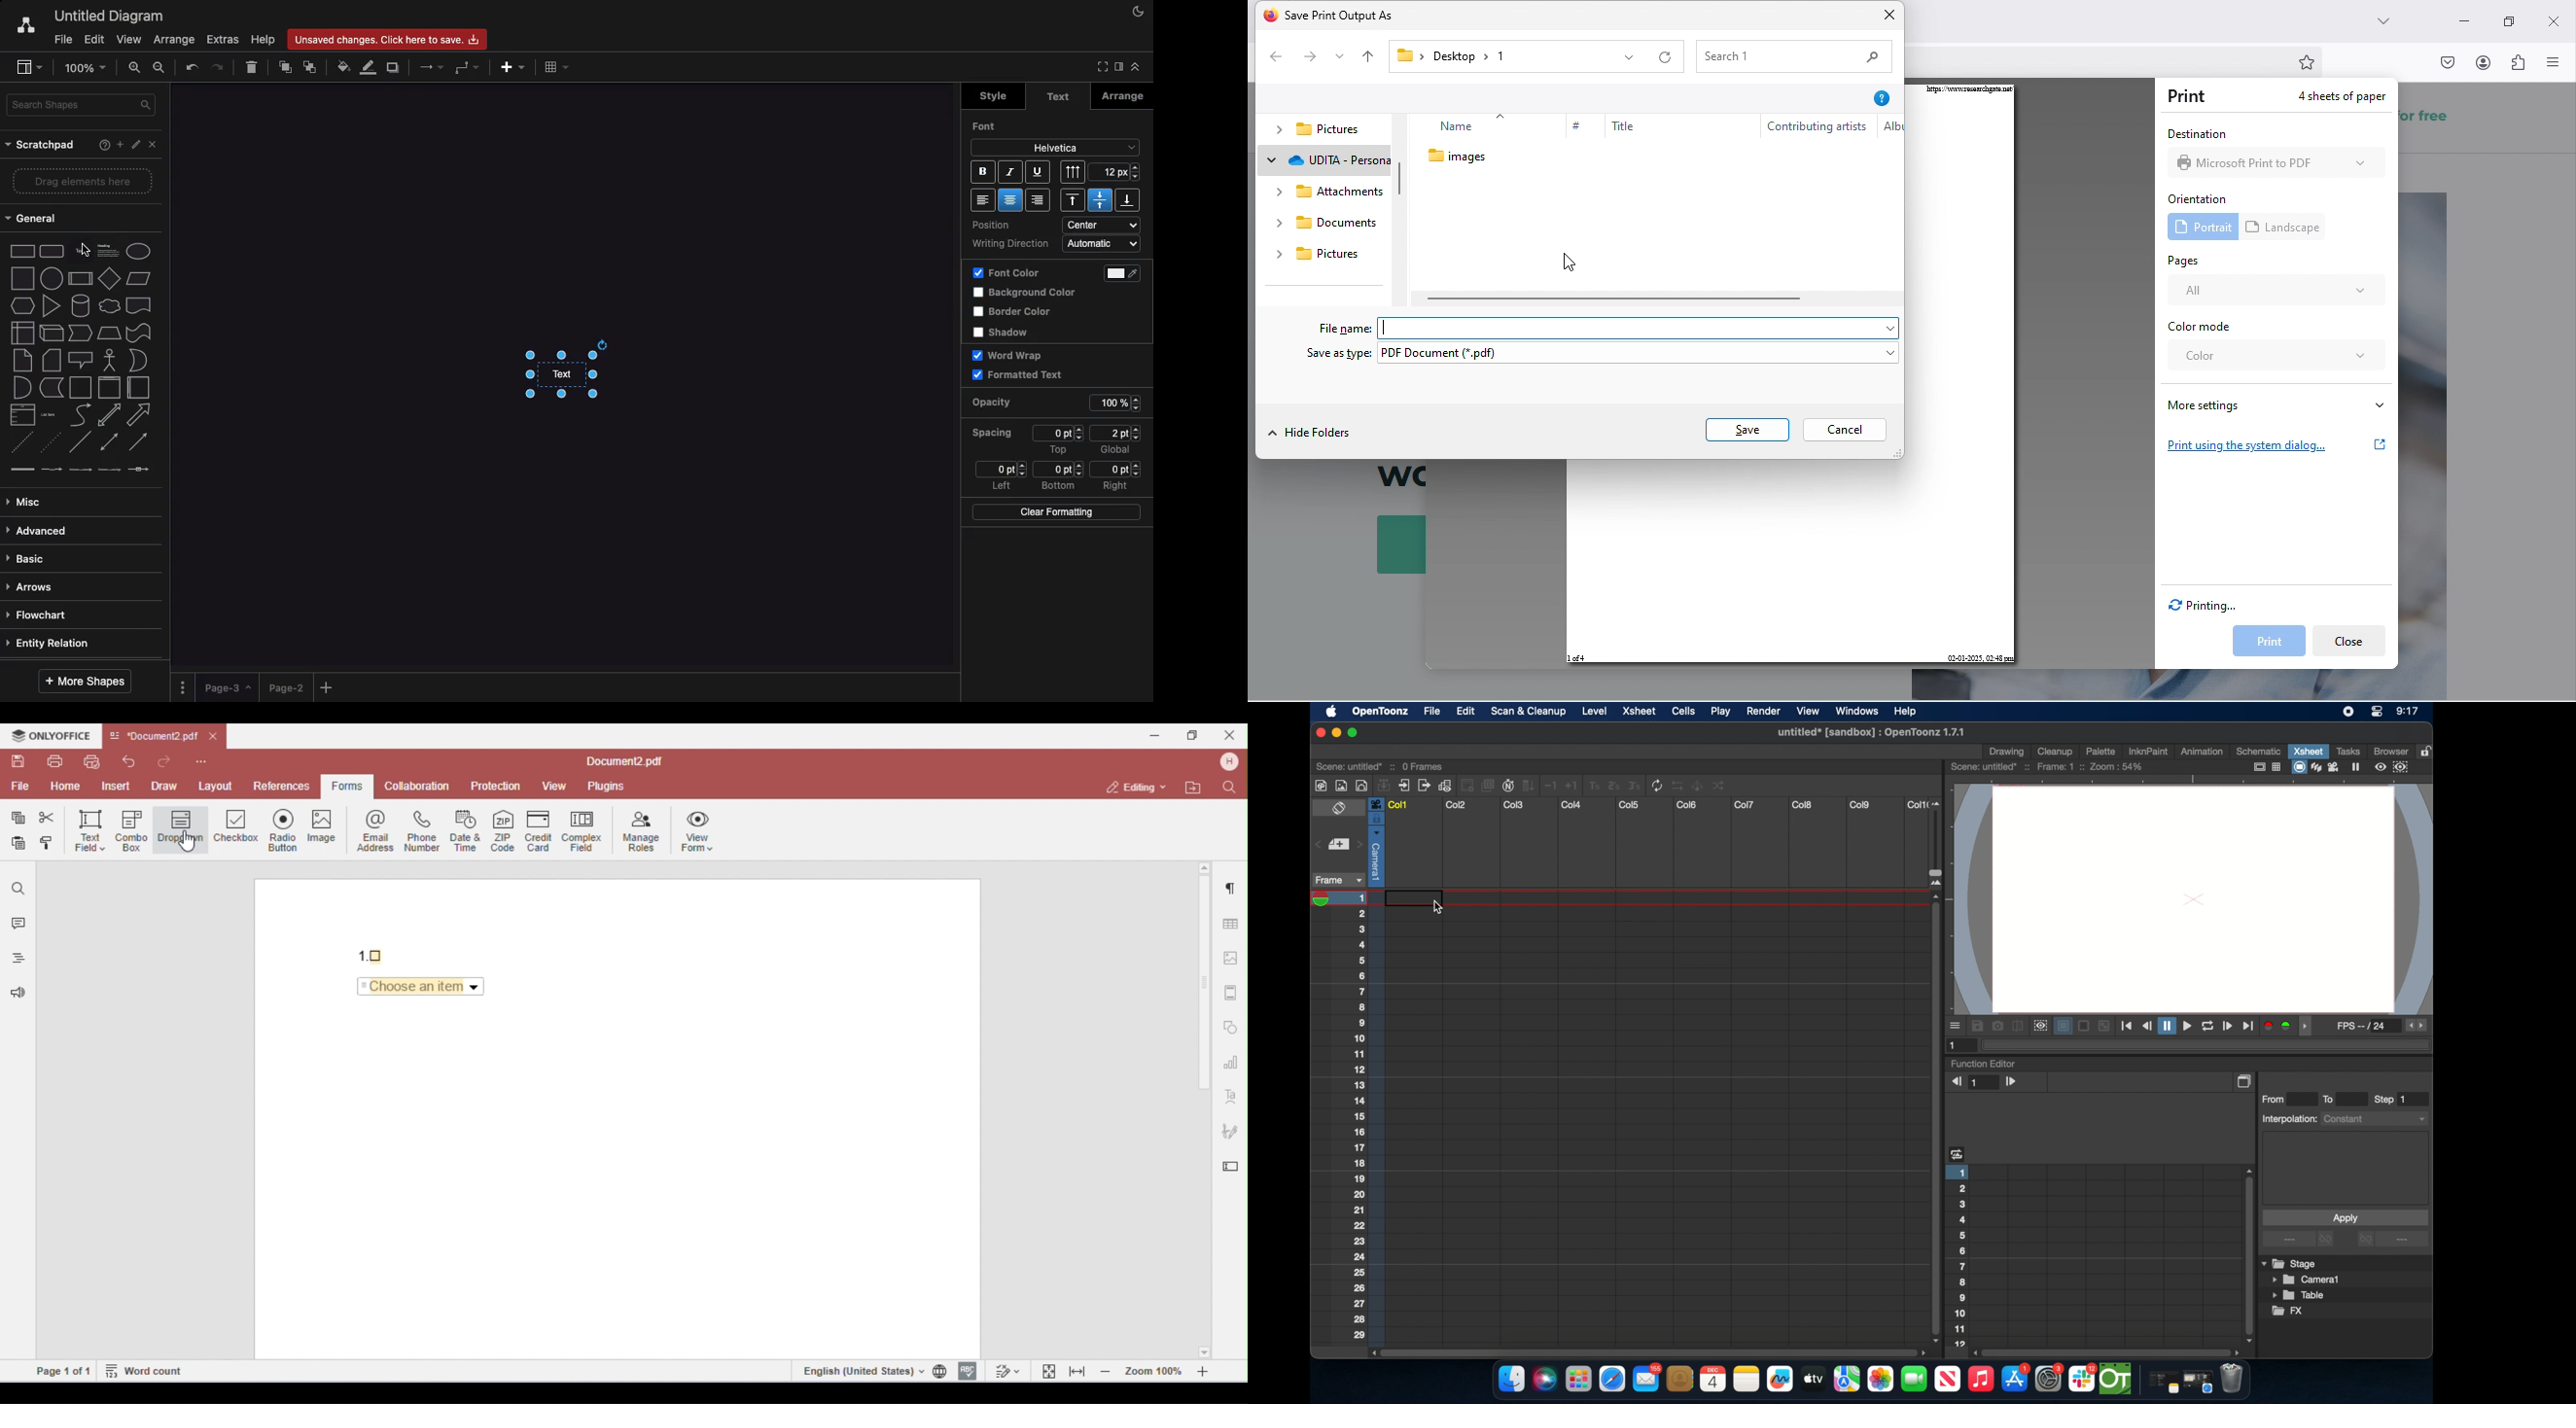  Describe the element at coordinates (1604, 355) in the screenshot. I see `save as type` at that location.